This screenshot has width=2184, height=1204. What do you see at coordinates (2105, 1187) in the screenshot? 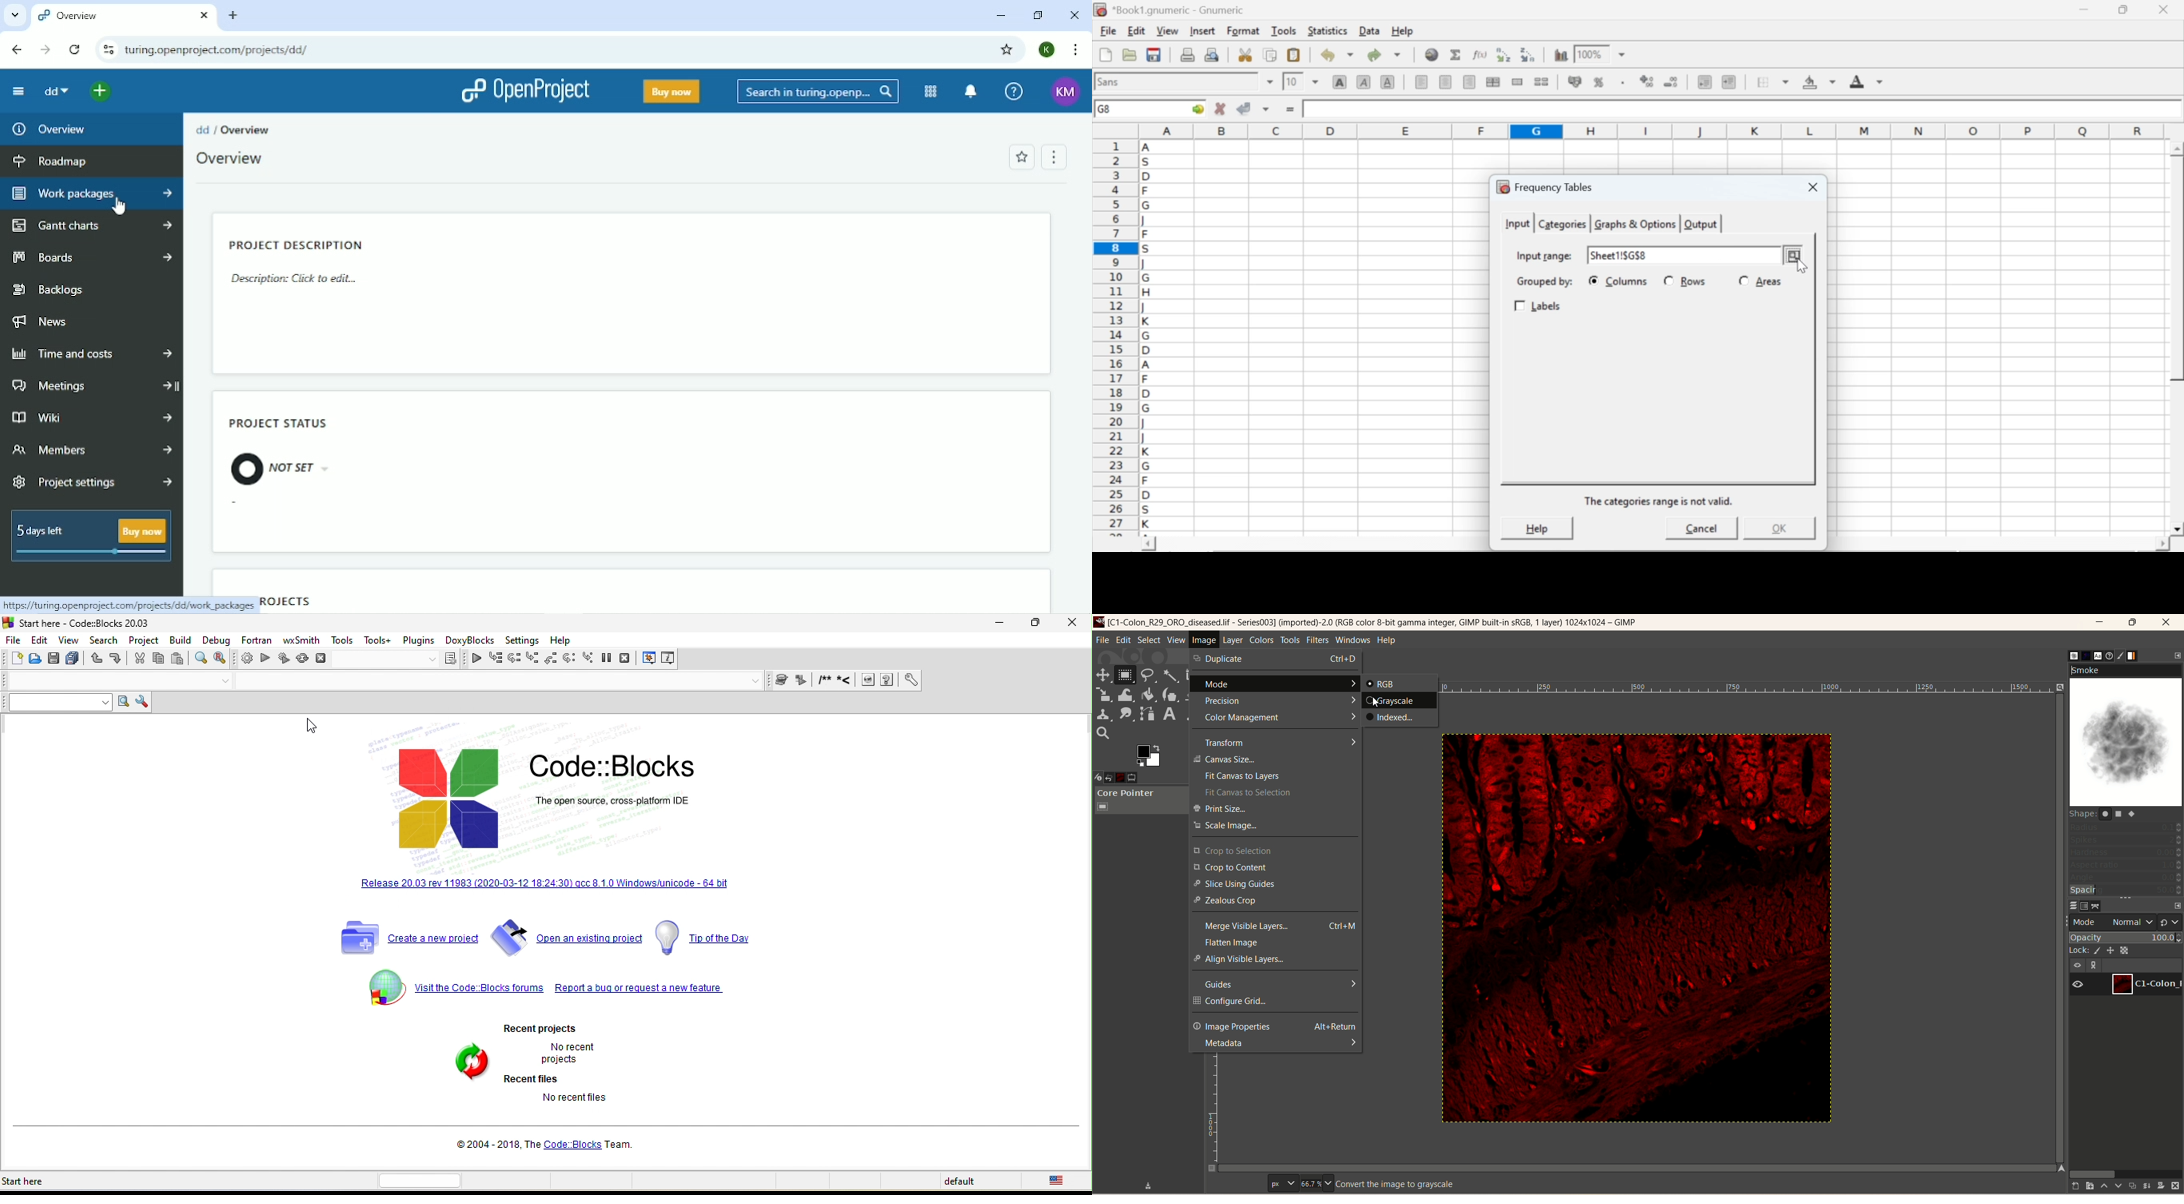
I see `raise this layer one step` at bounding box center [2105, 1187].